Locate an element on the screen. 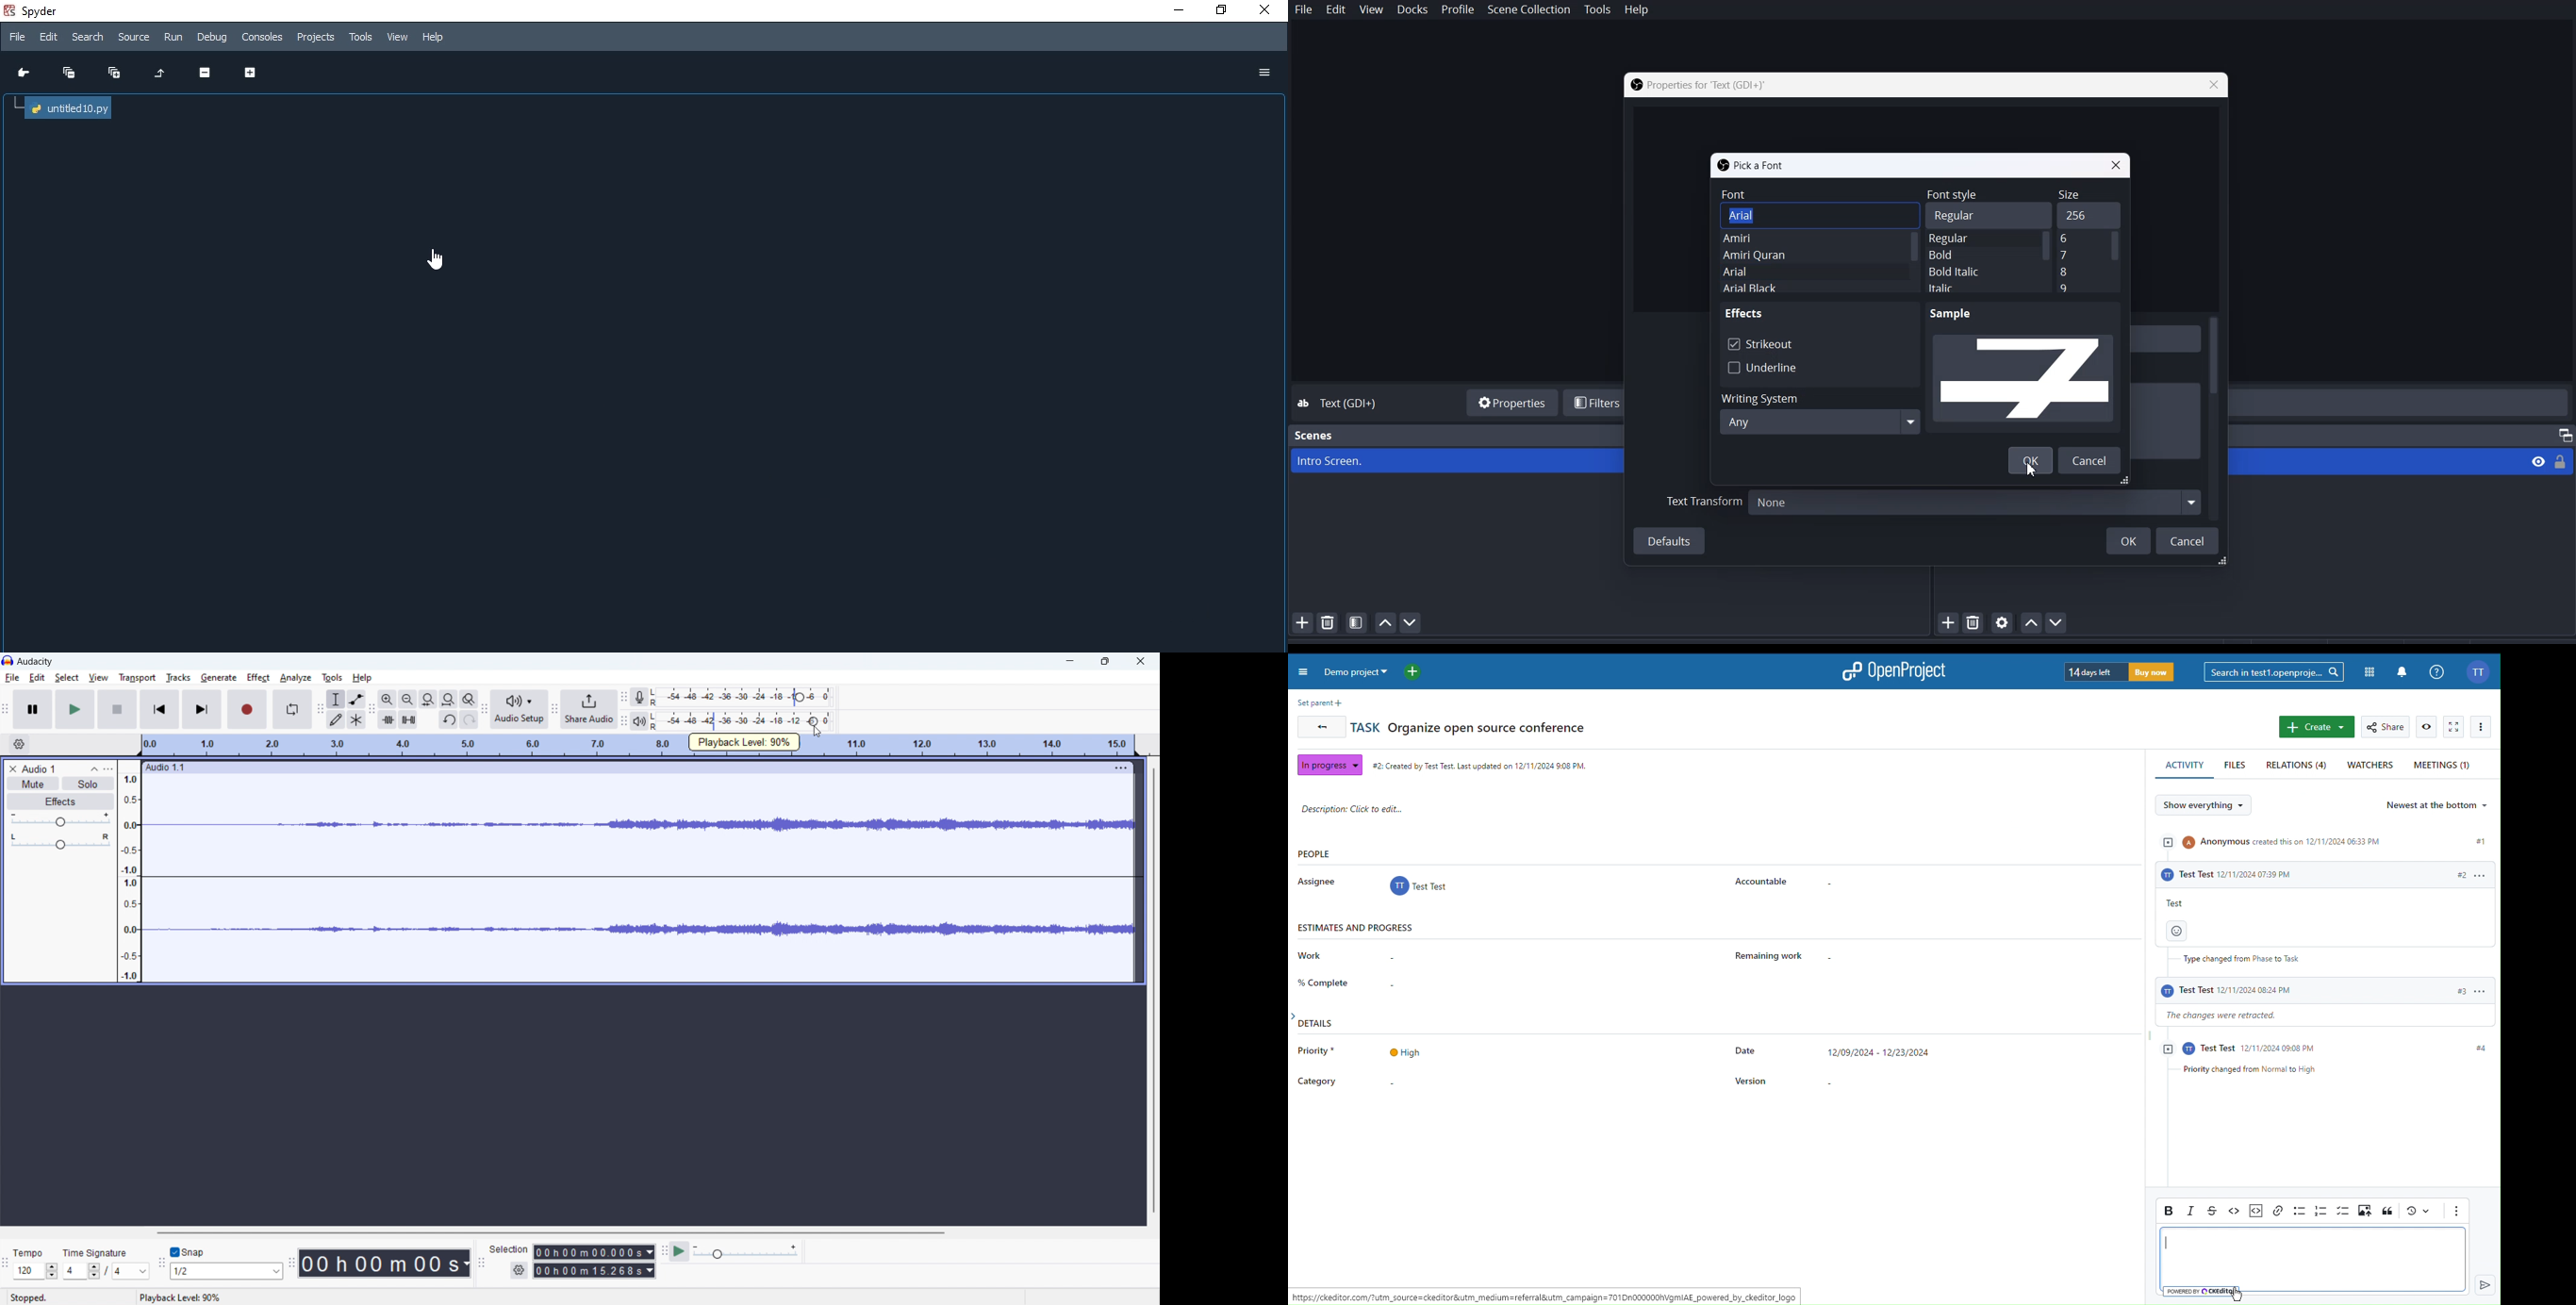  cursor is located at coordinates (435, 264).